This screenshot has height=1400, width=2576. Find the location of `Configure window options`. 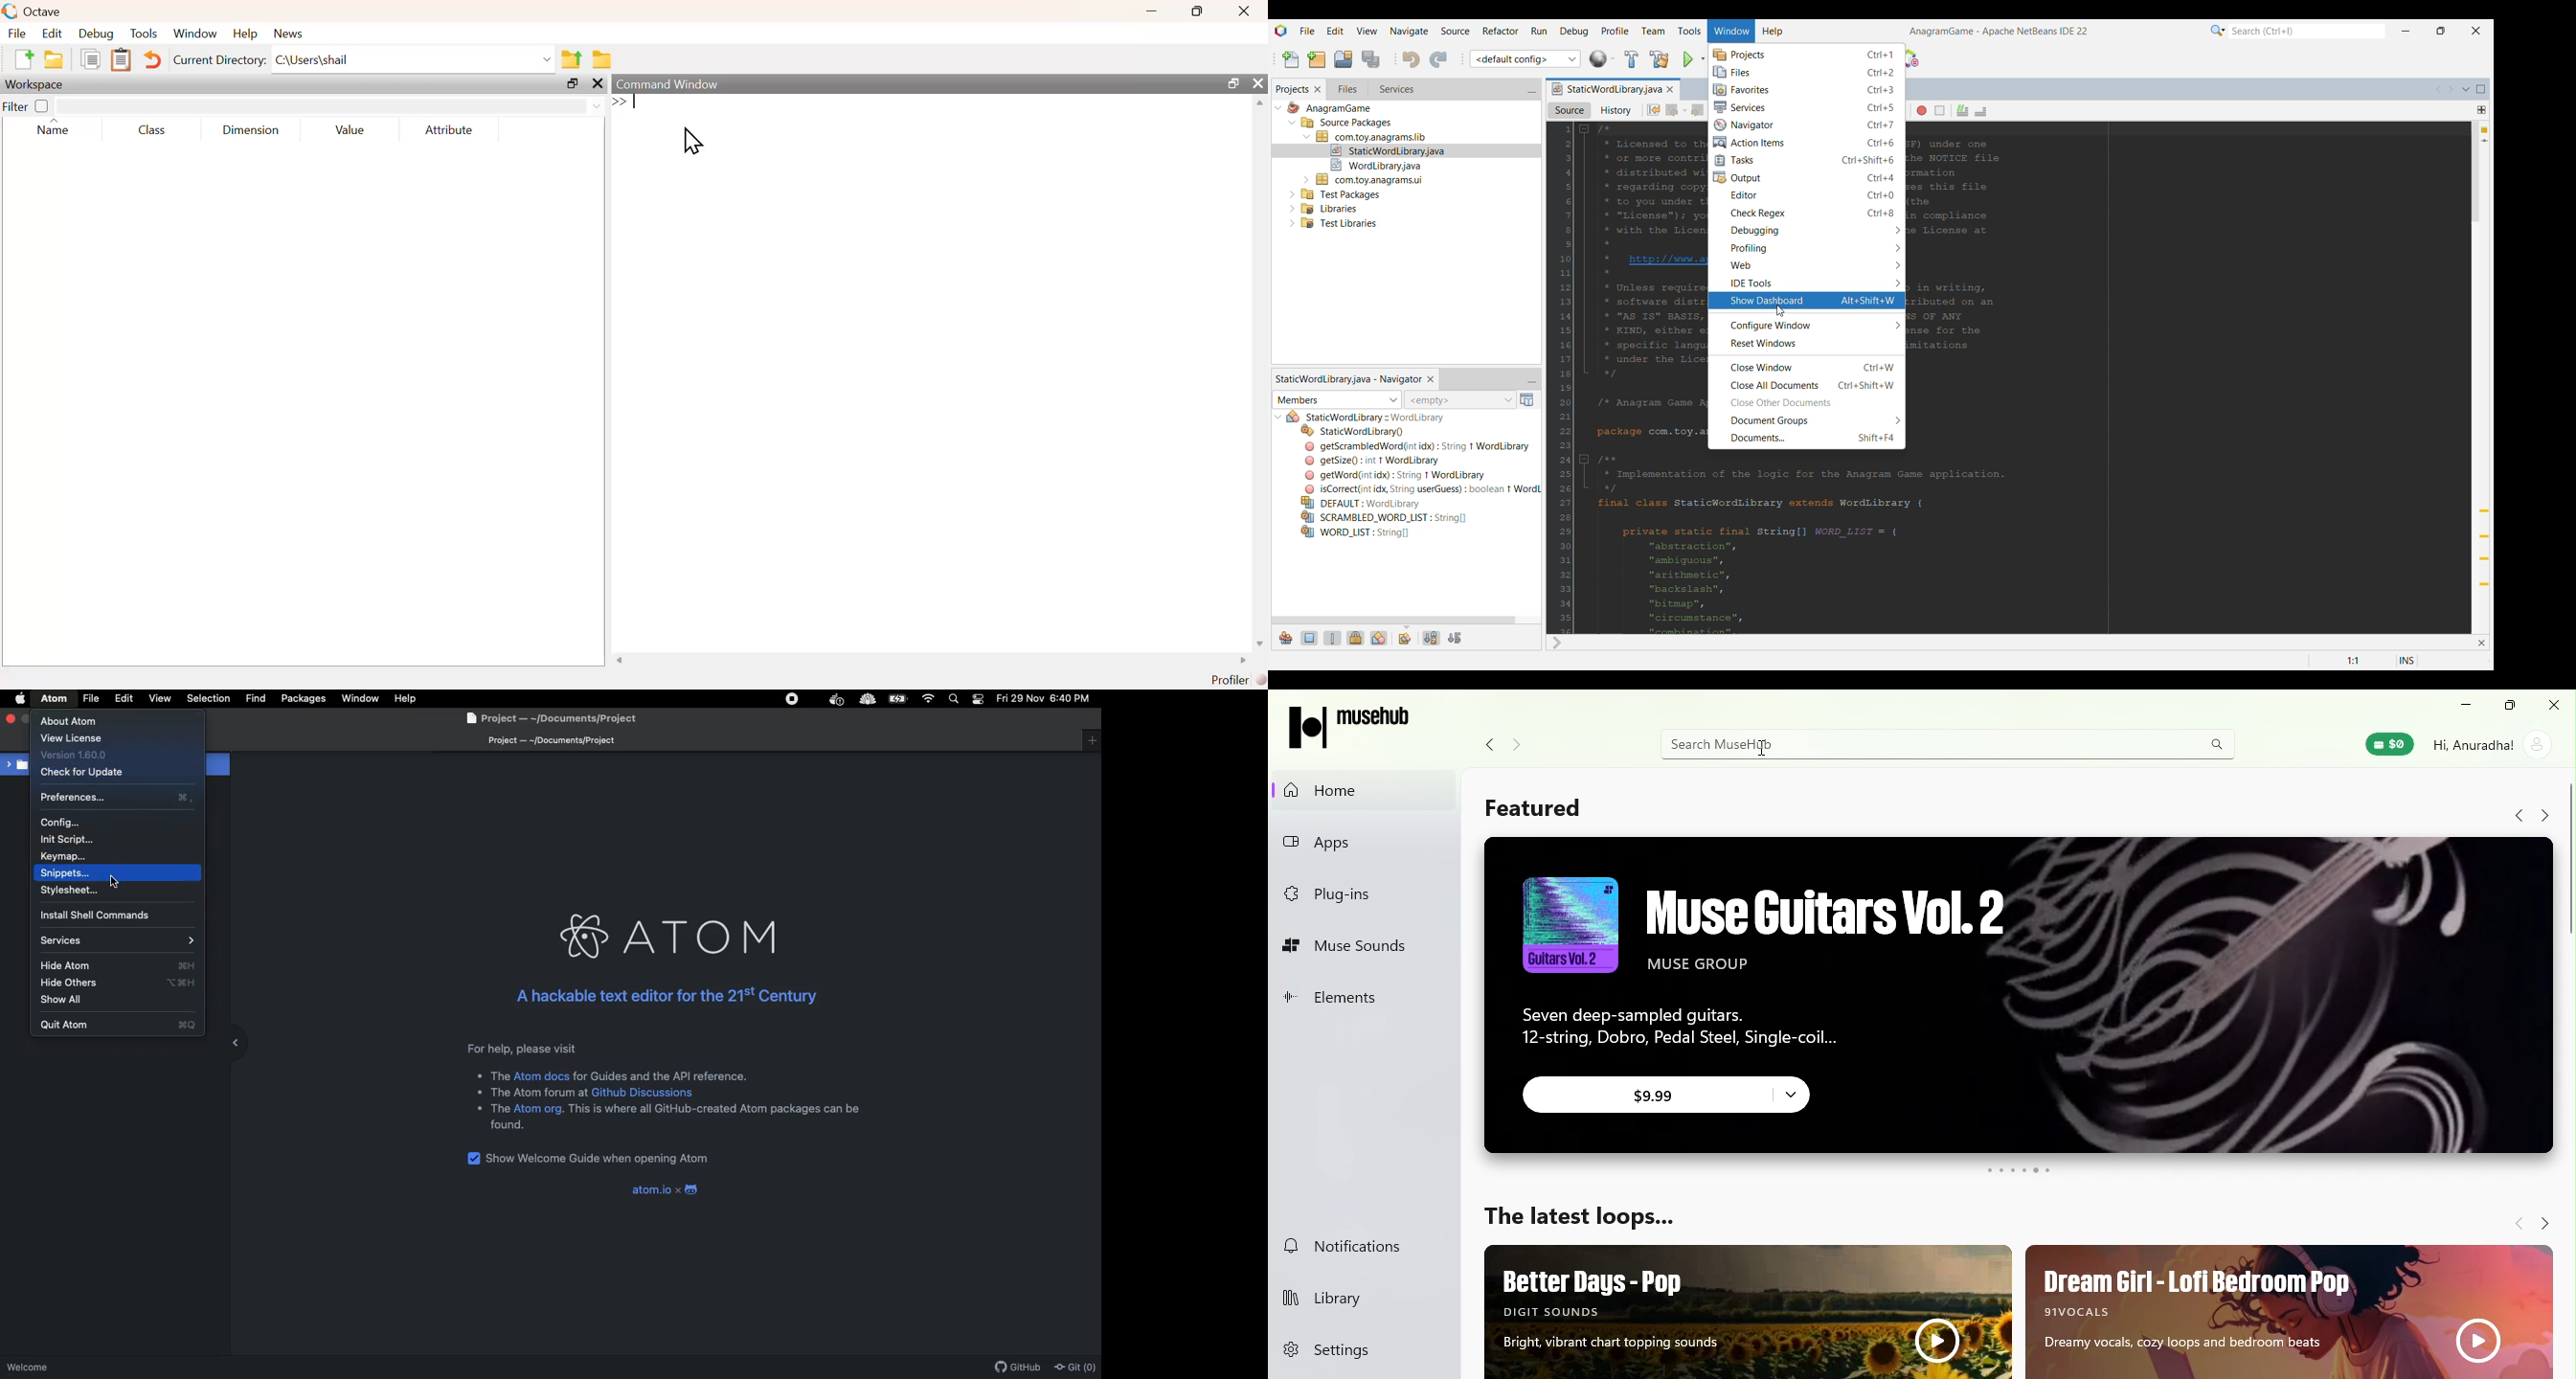

Configure window options is located at coordinates (1807, 326).